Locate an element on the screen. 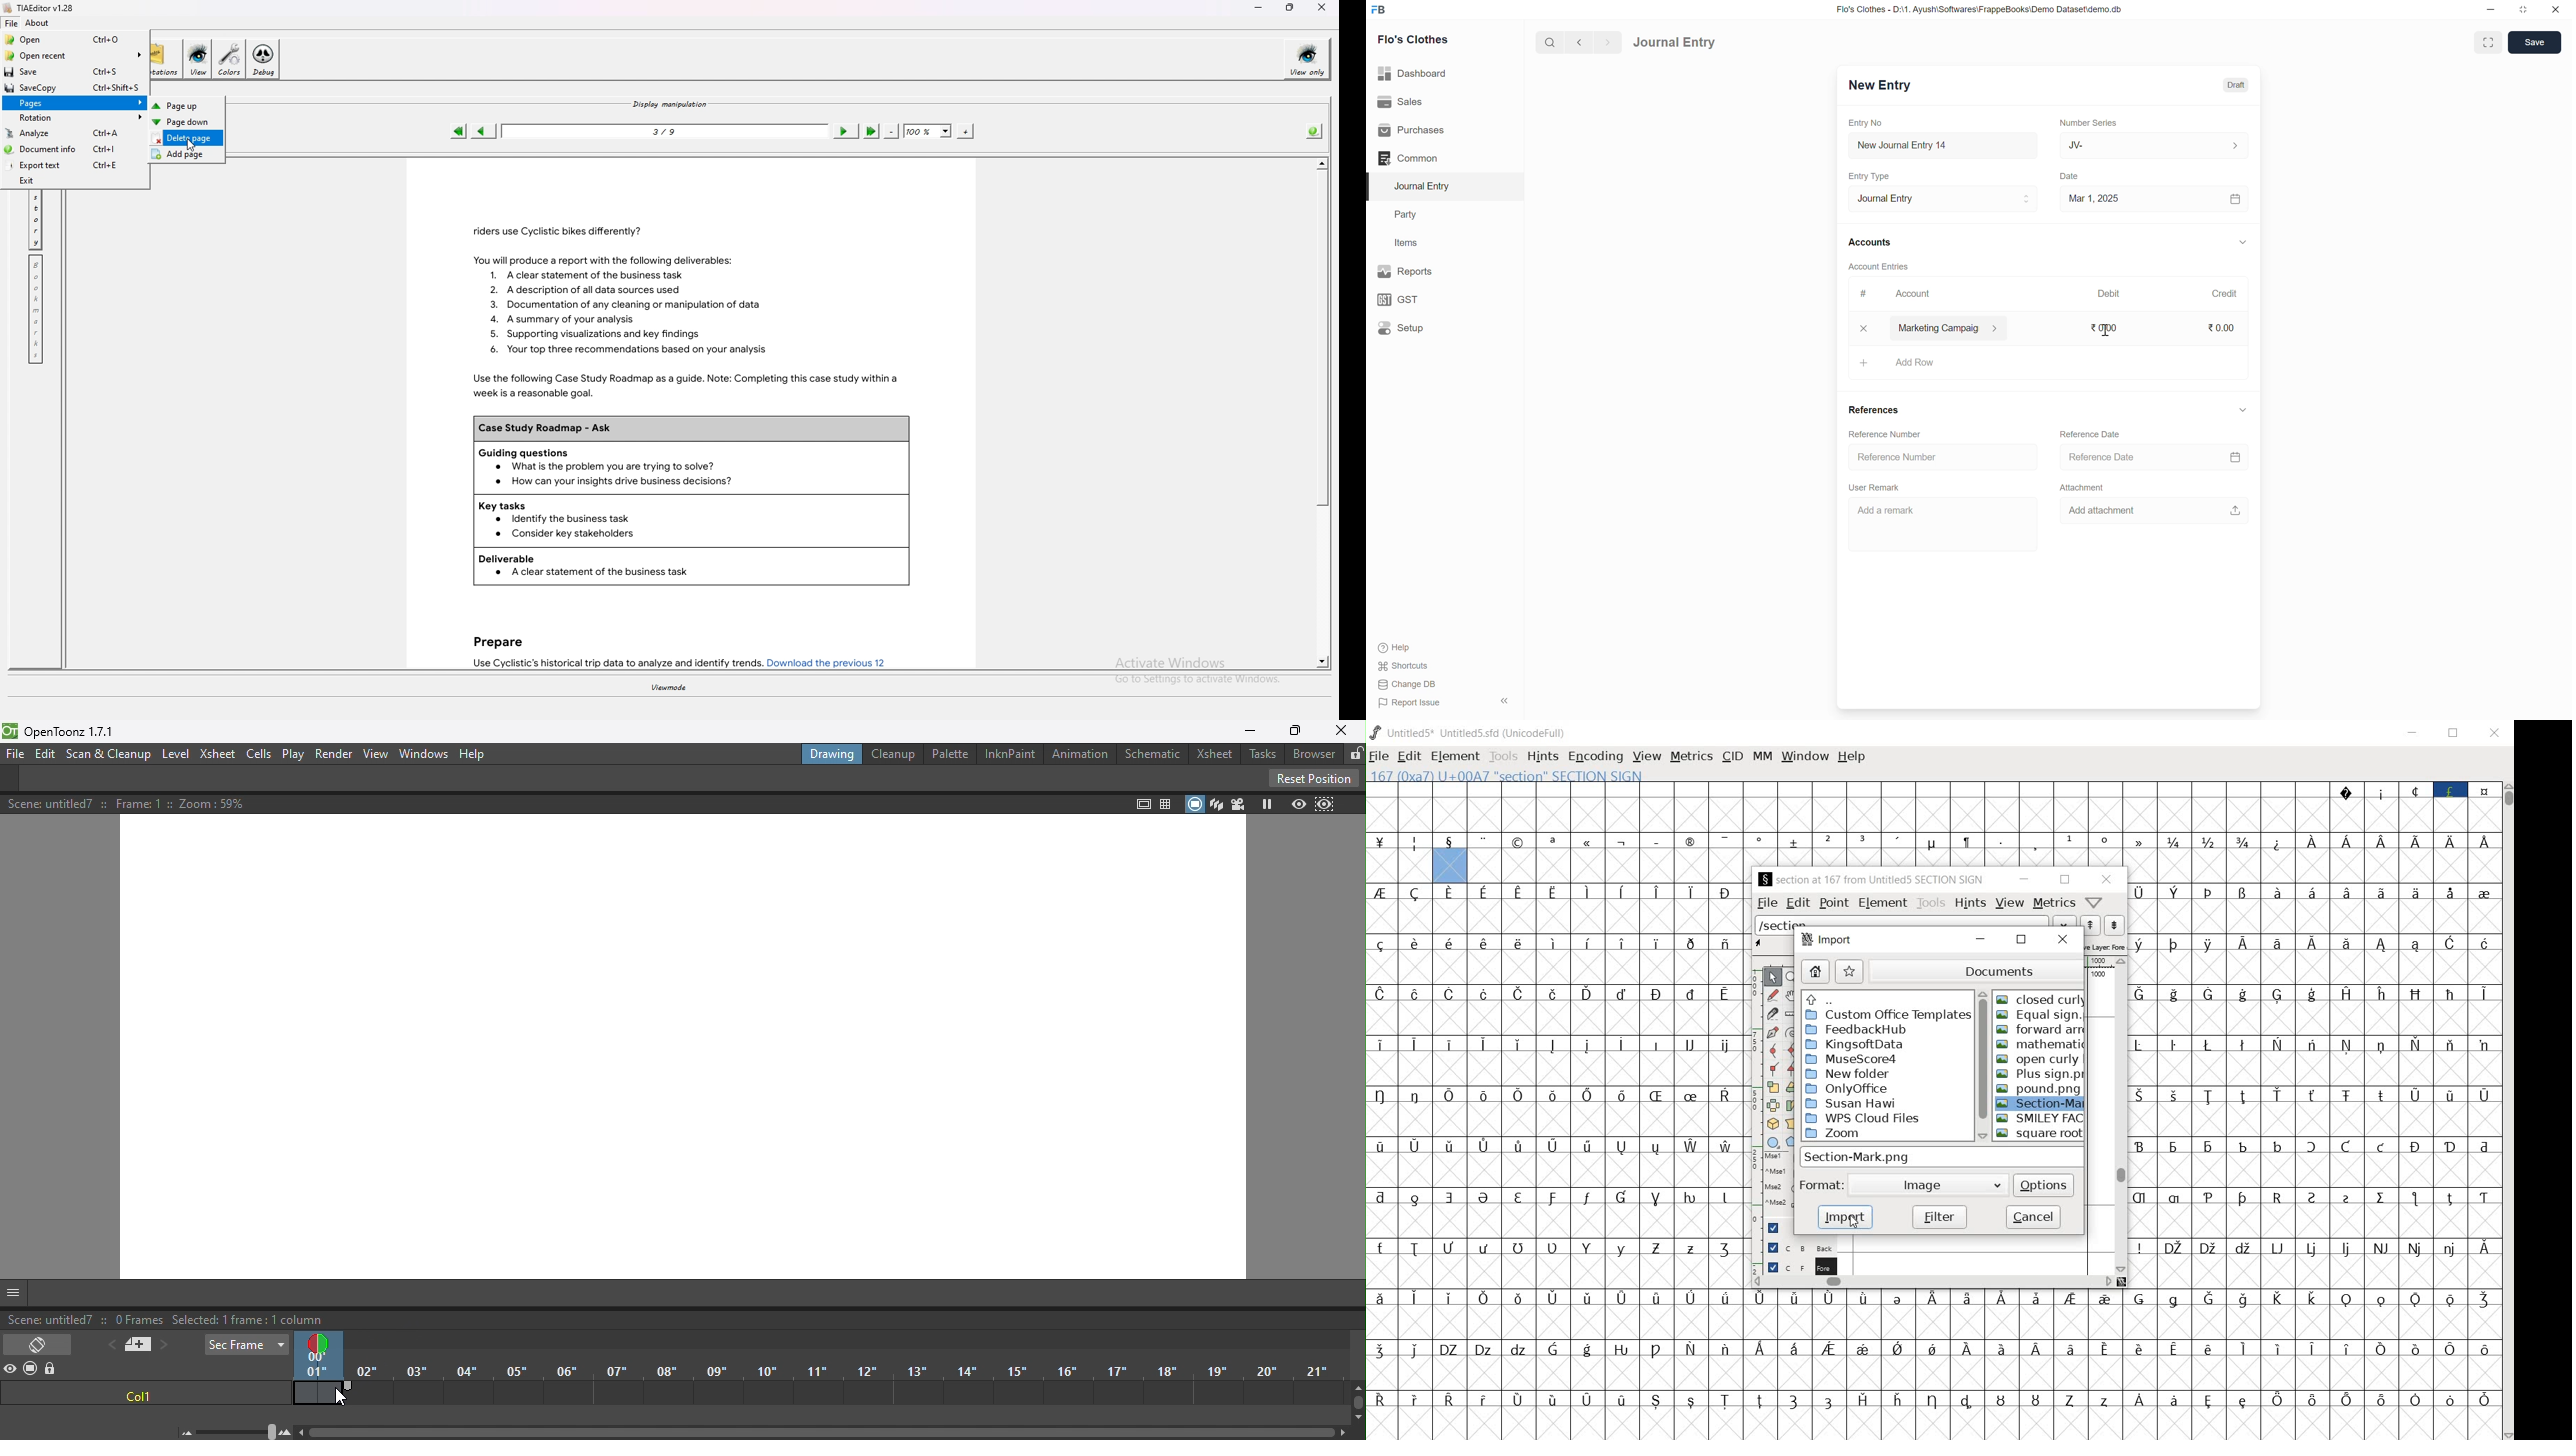  Dashboard is located at coordinates (1413, 73).